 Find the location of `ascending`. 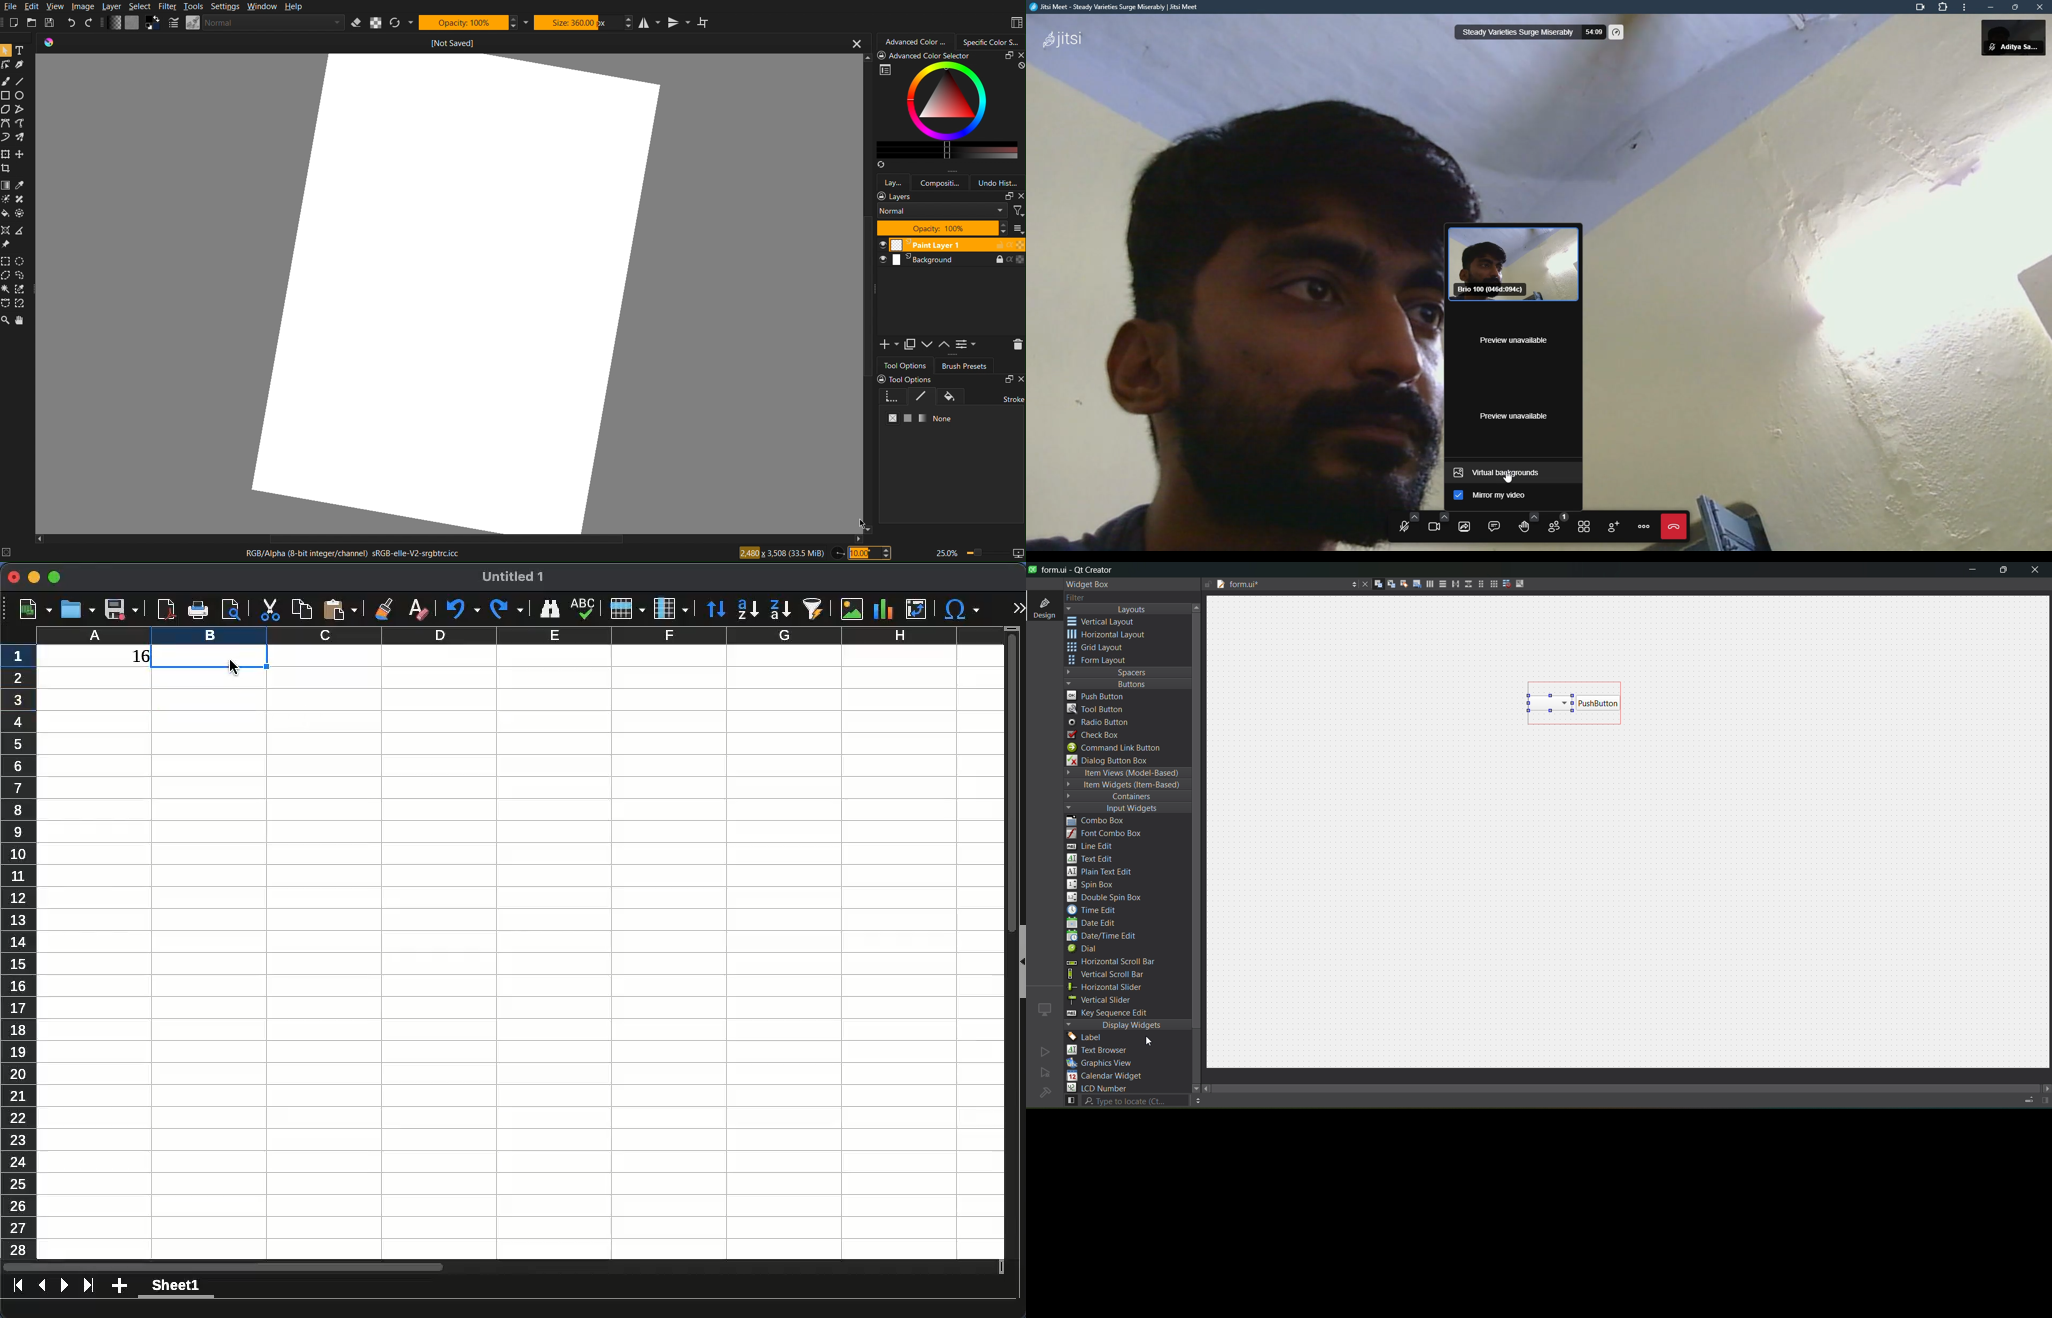

ascending is located at coordinates (748, 610).